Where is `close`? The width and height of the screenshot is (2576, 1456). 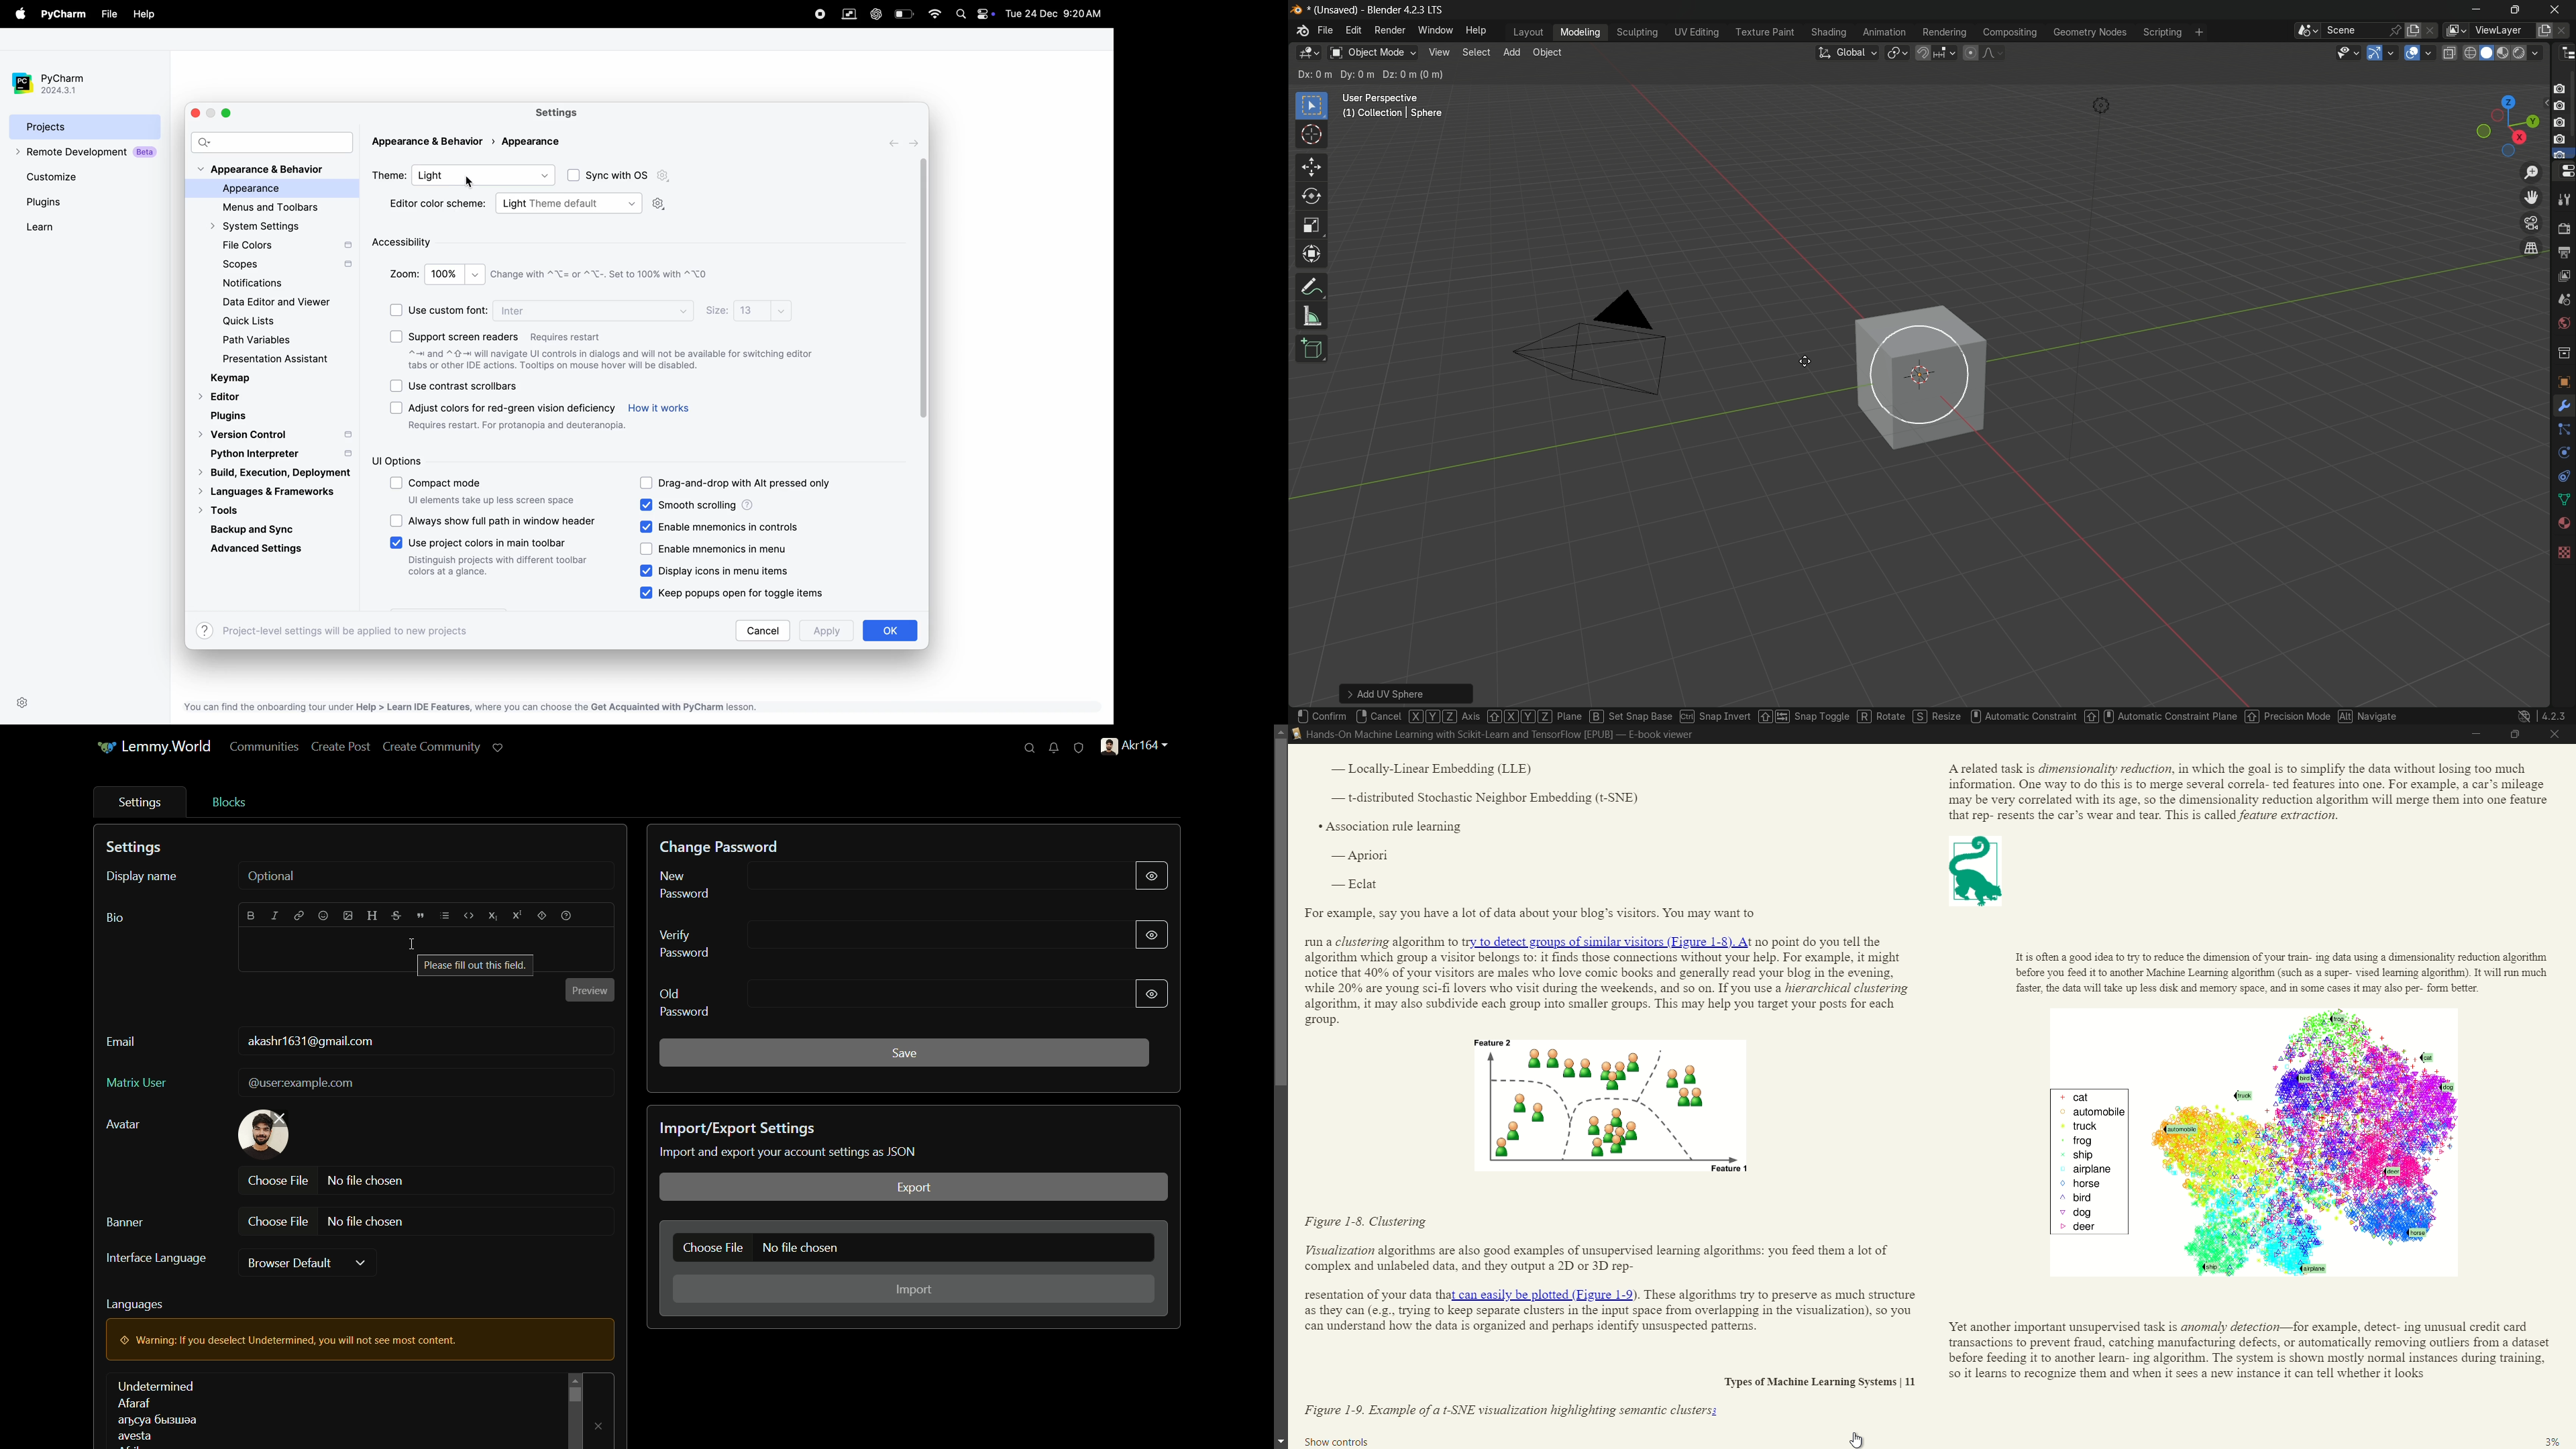
close is located at coordinates (197, 113).